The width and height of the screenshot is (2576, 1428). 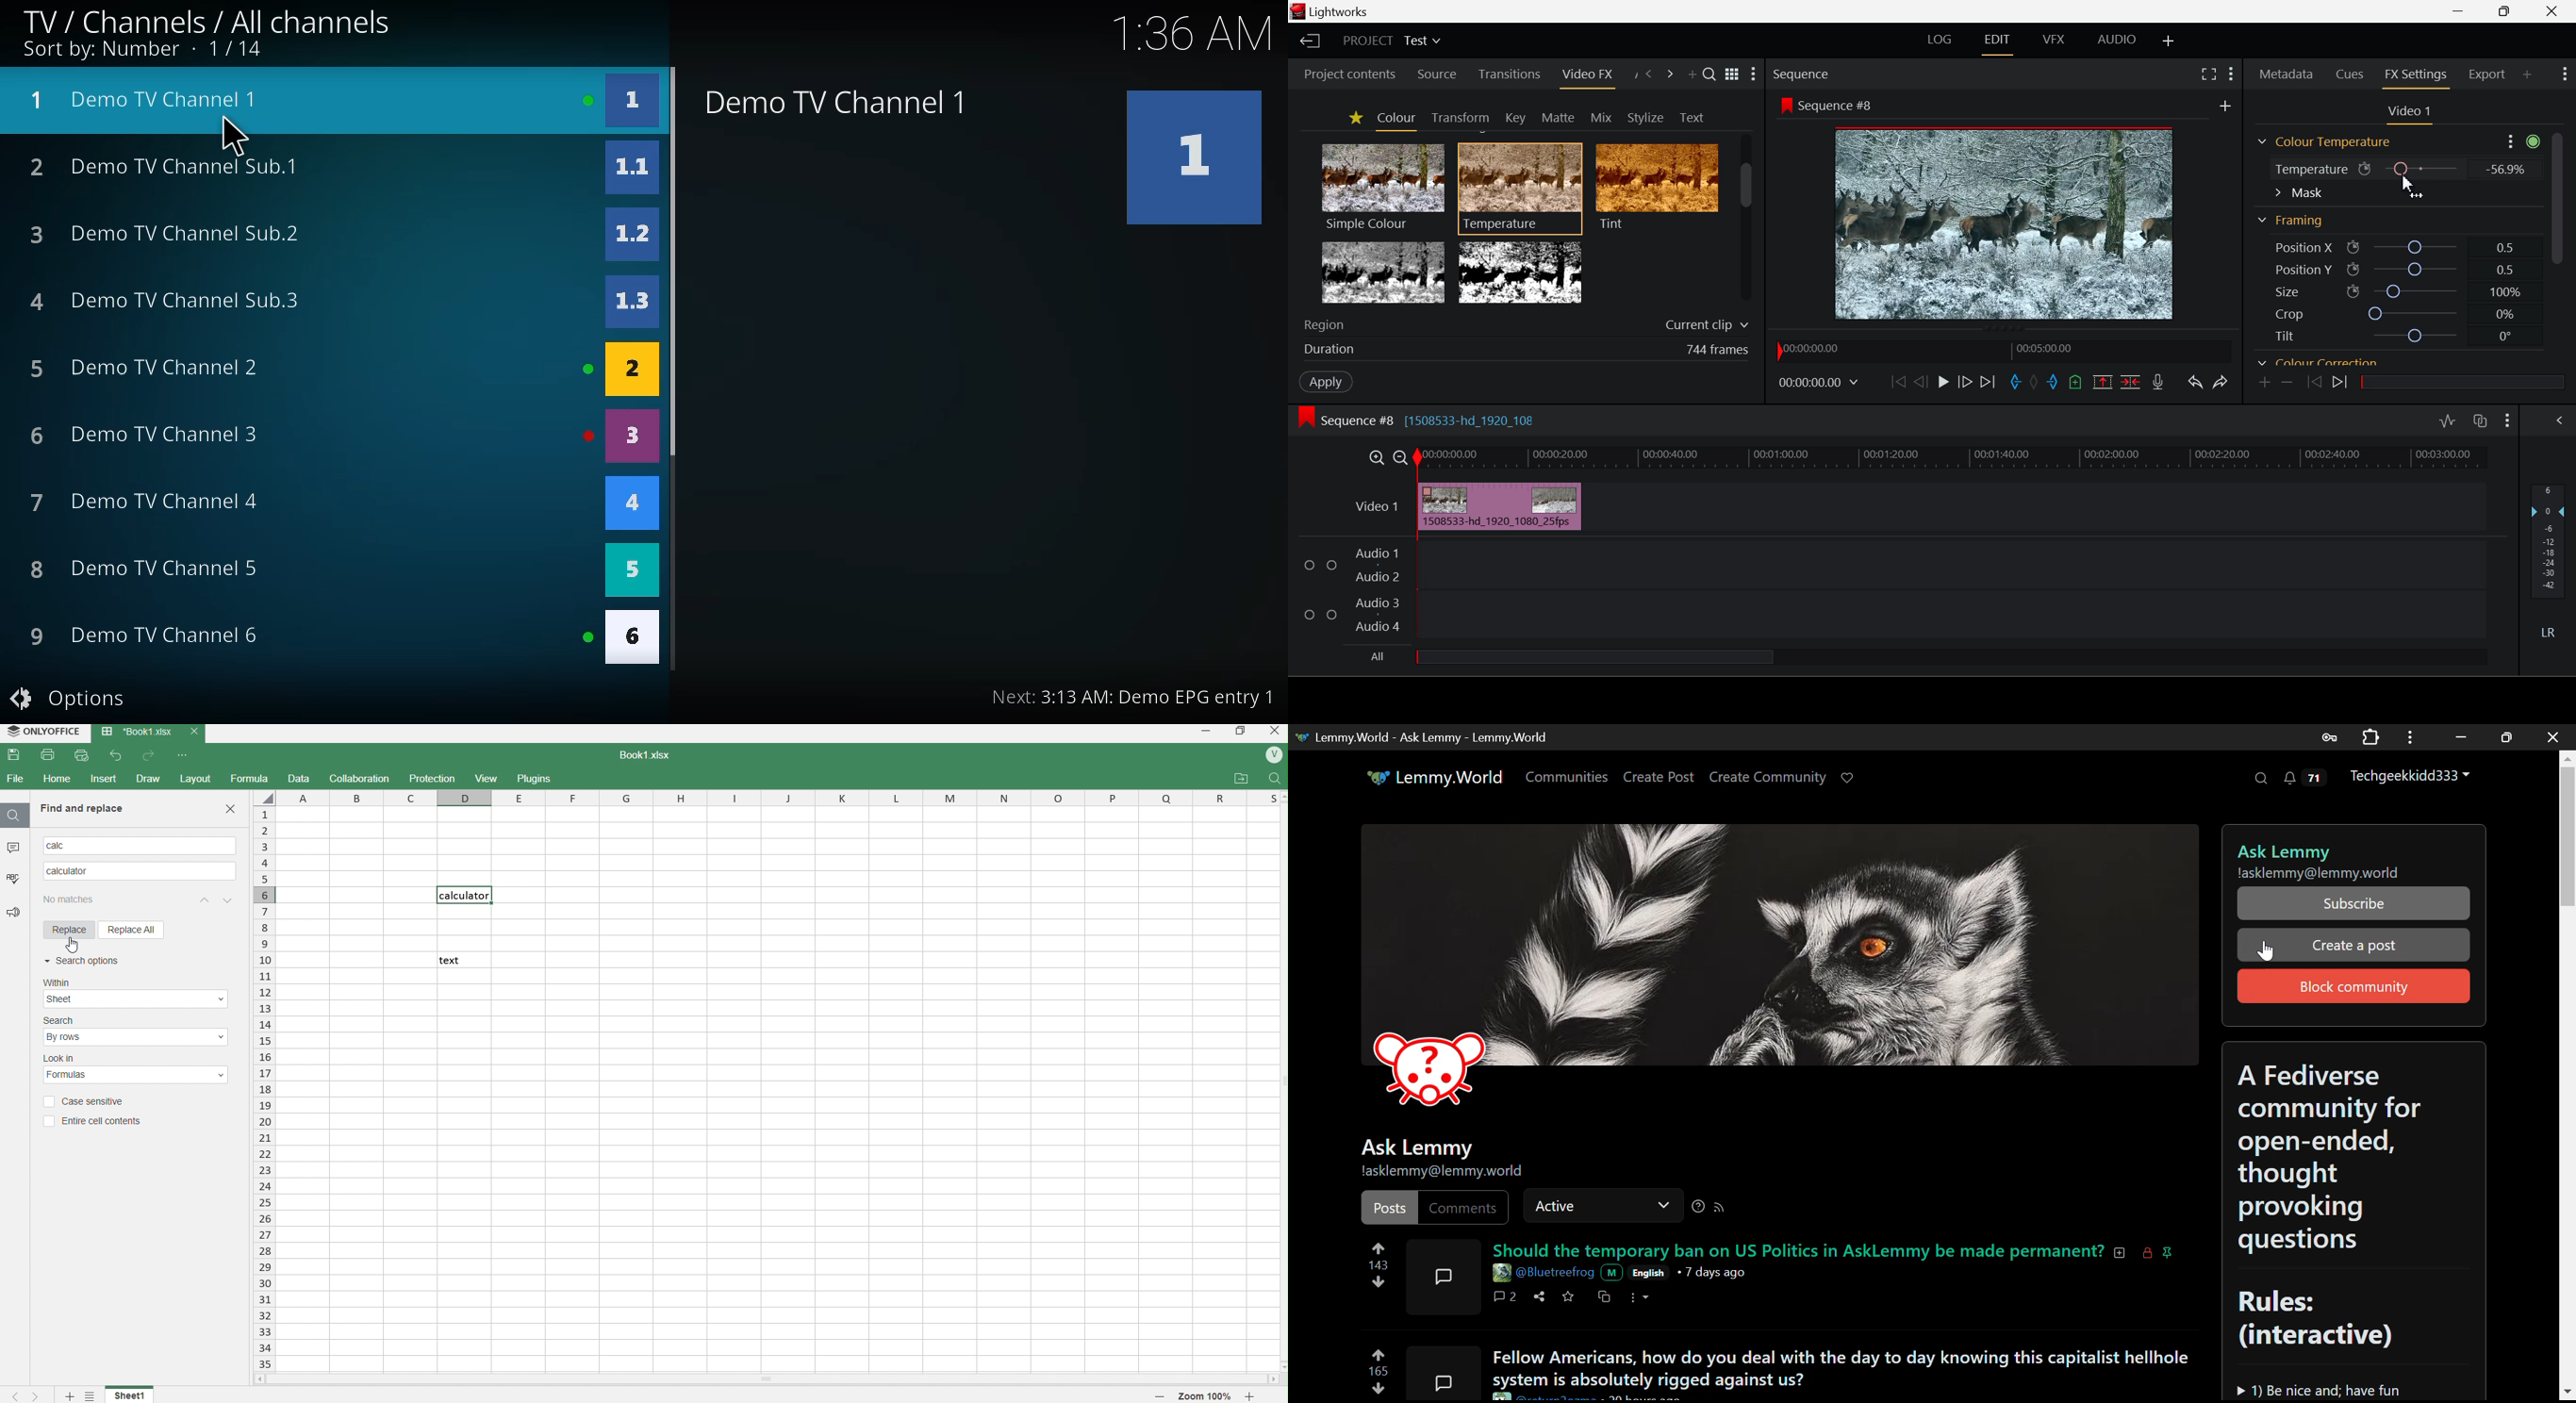 What do you see at coordinates (1203, 732) in the screenshot?
I see `minimize` at bounding box center [1203, 732].